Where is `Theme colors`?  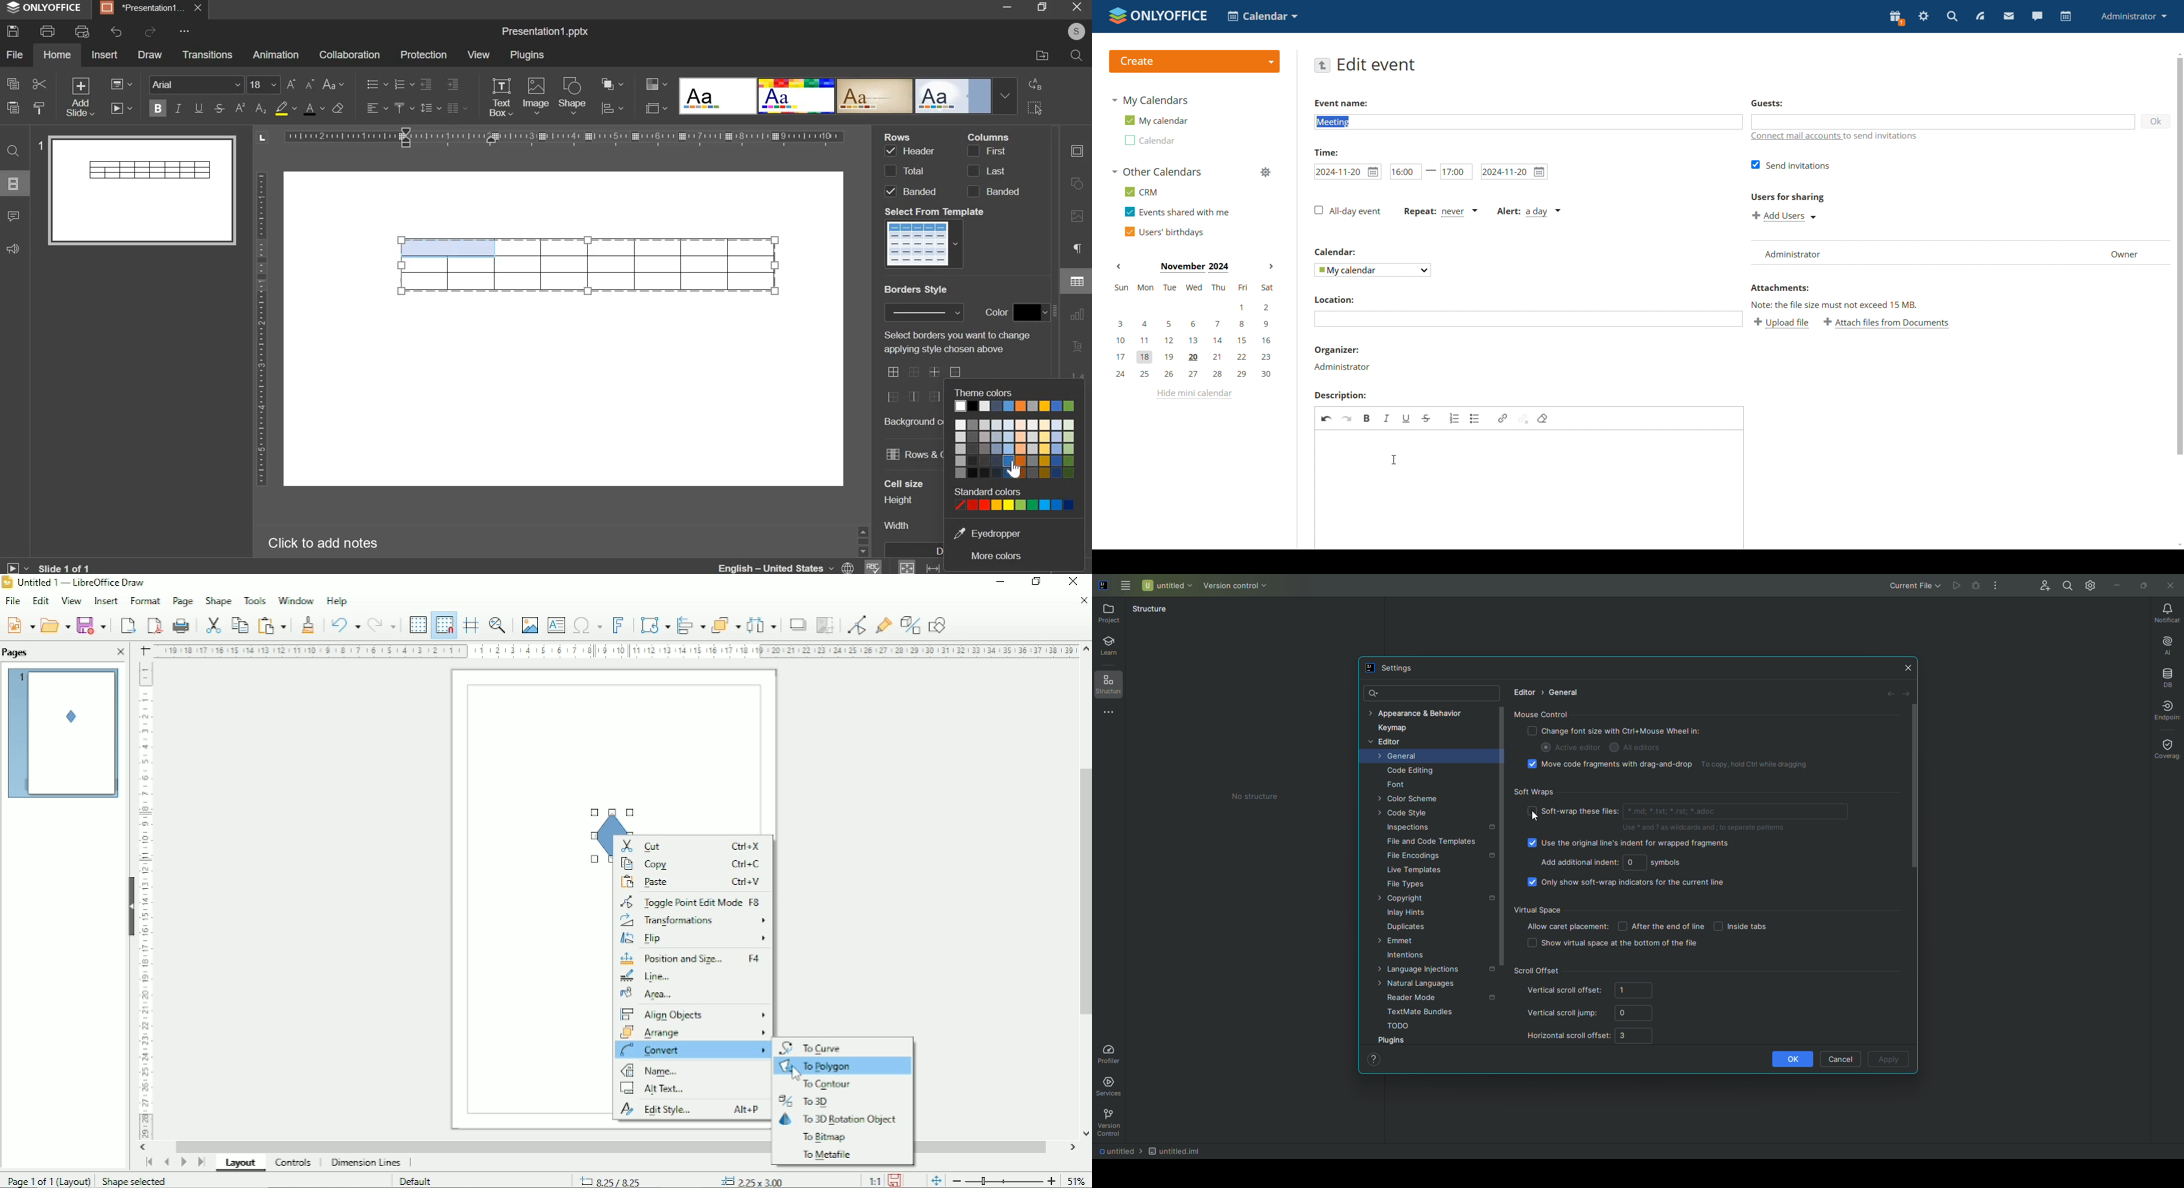 Theme colors is located at coordinates (985, 392).